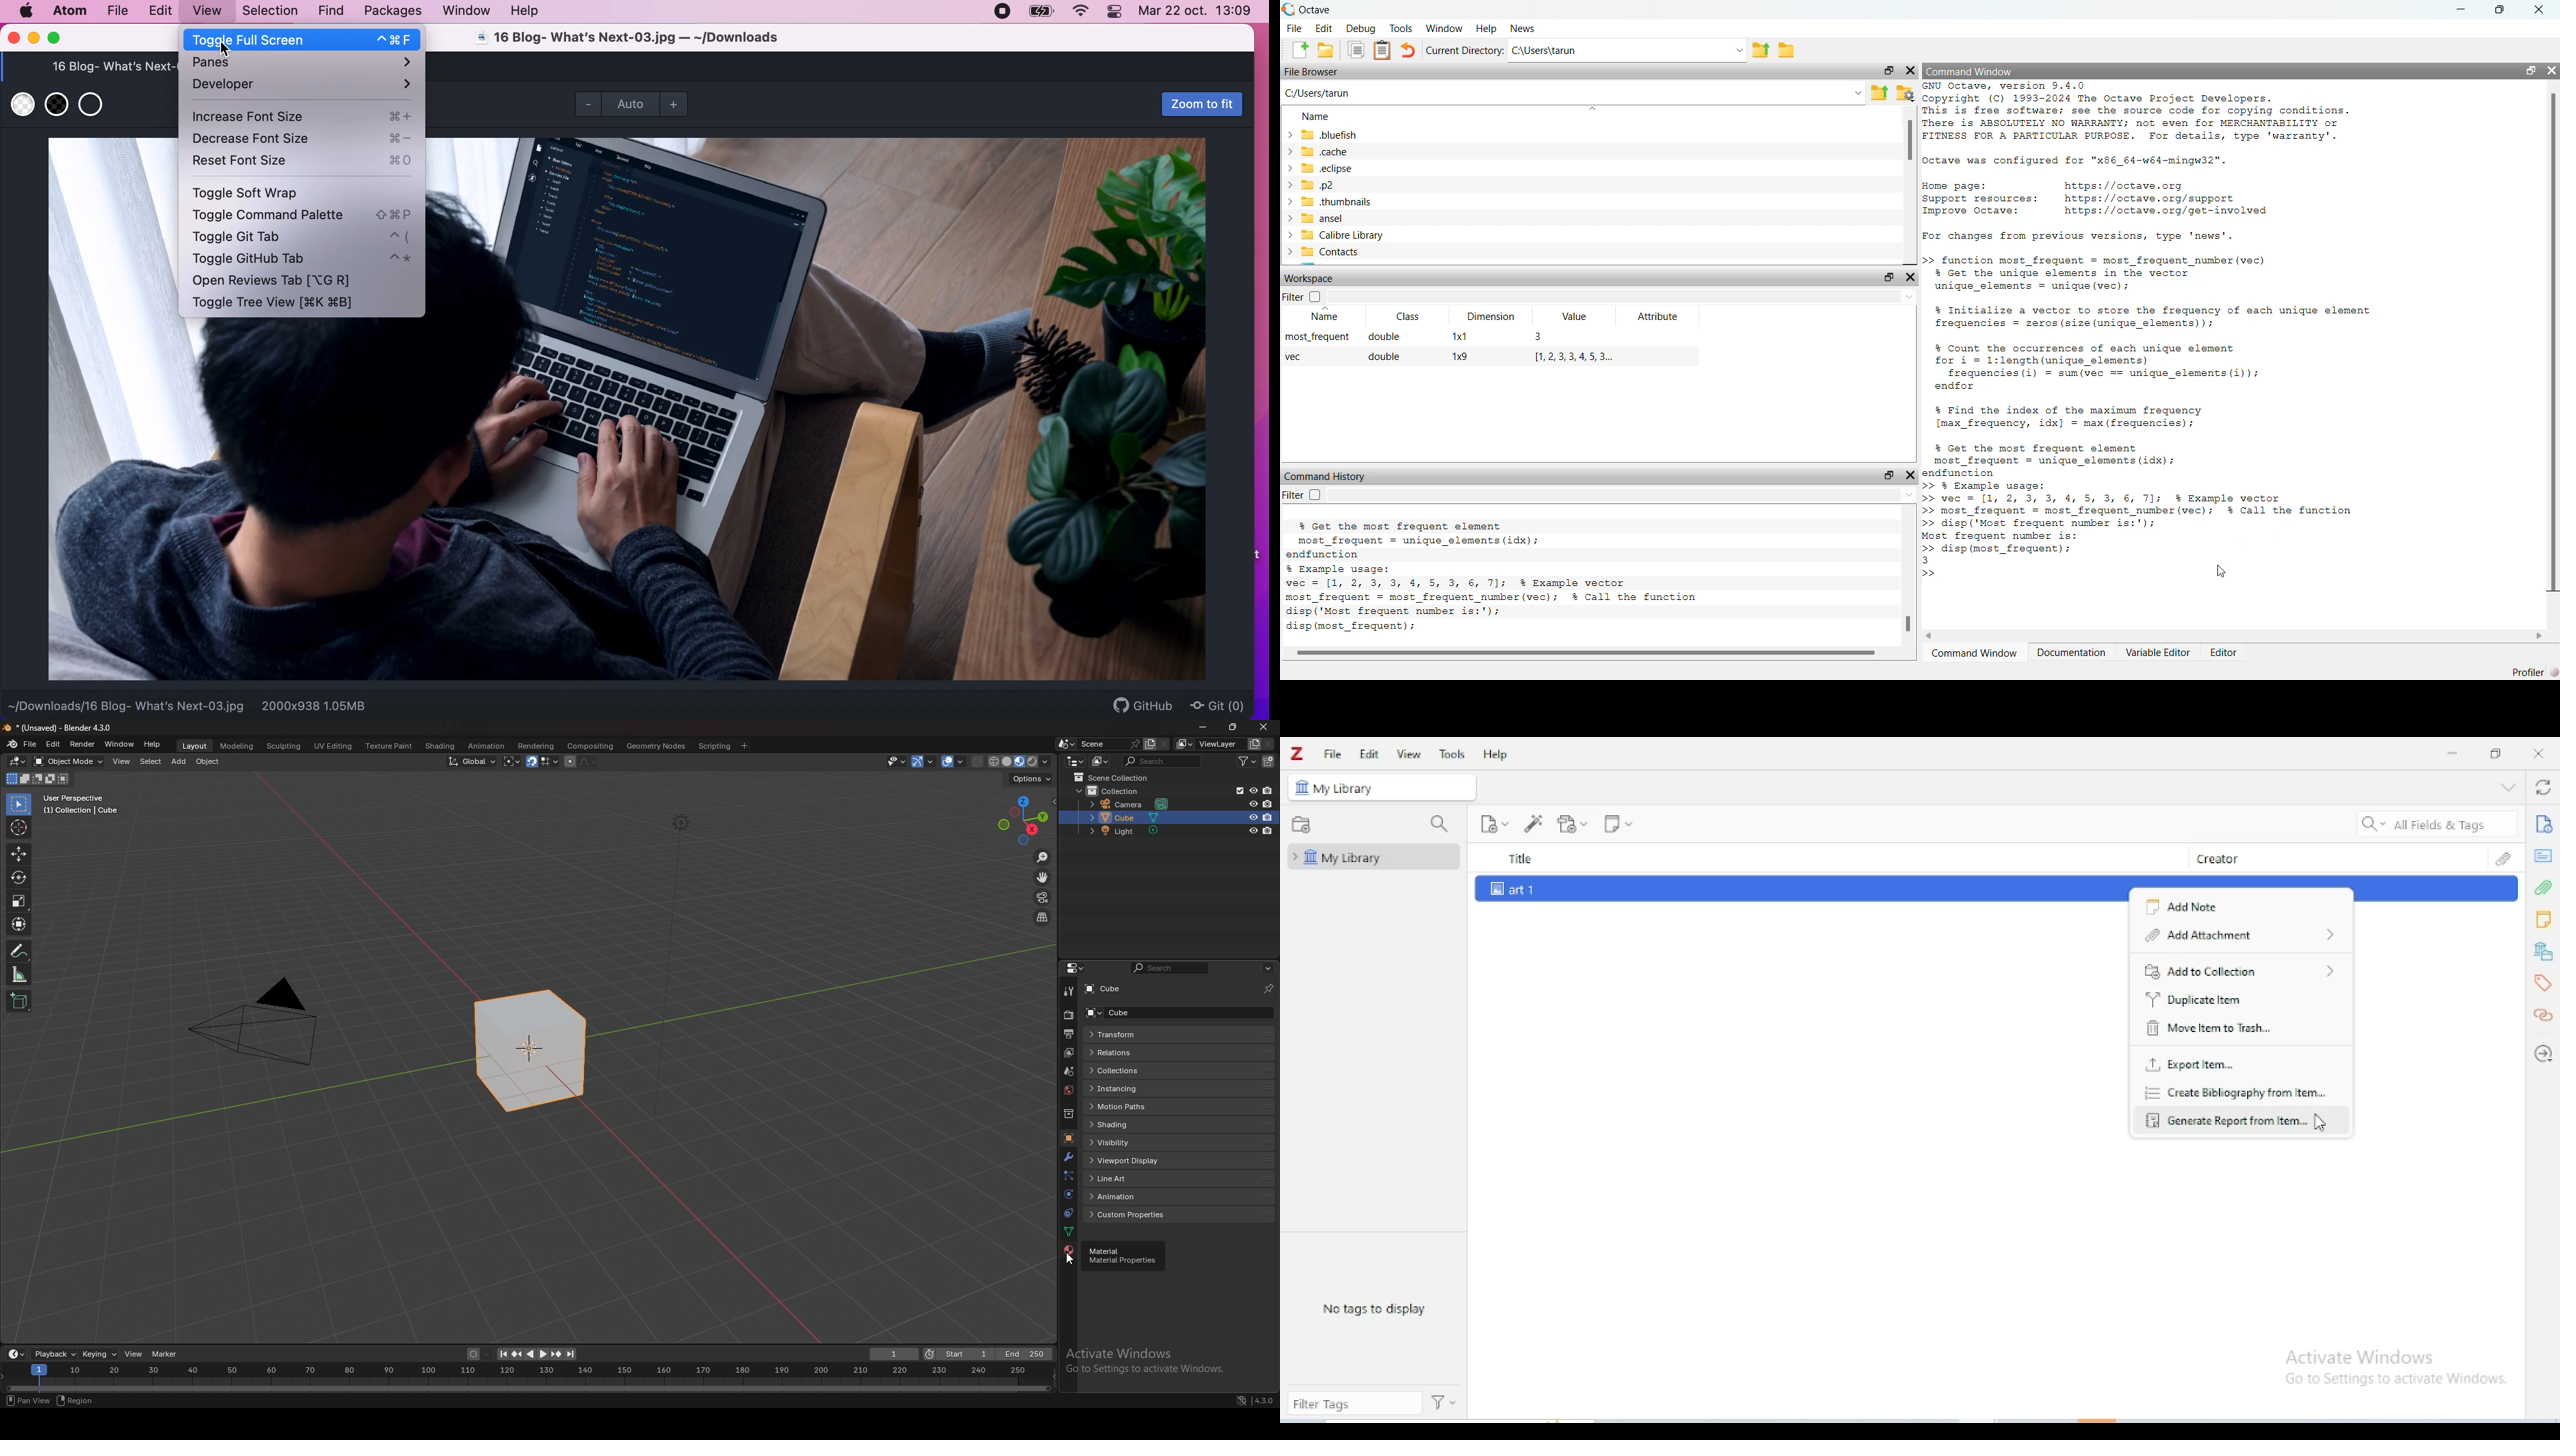  What do you see at coordinates (1067, 1139) in the screenshot?
I see `object` at bounding box center [1067, 1139].